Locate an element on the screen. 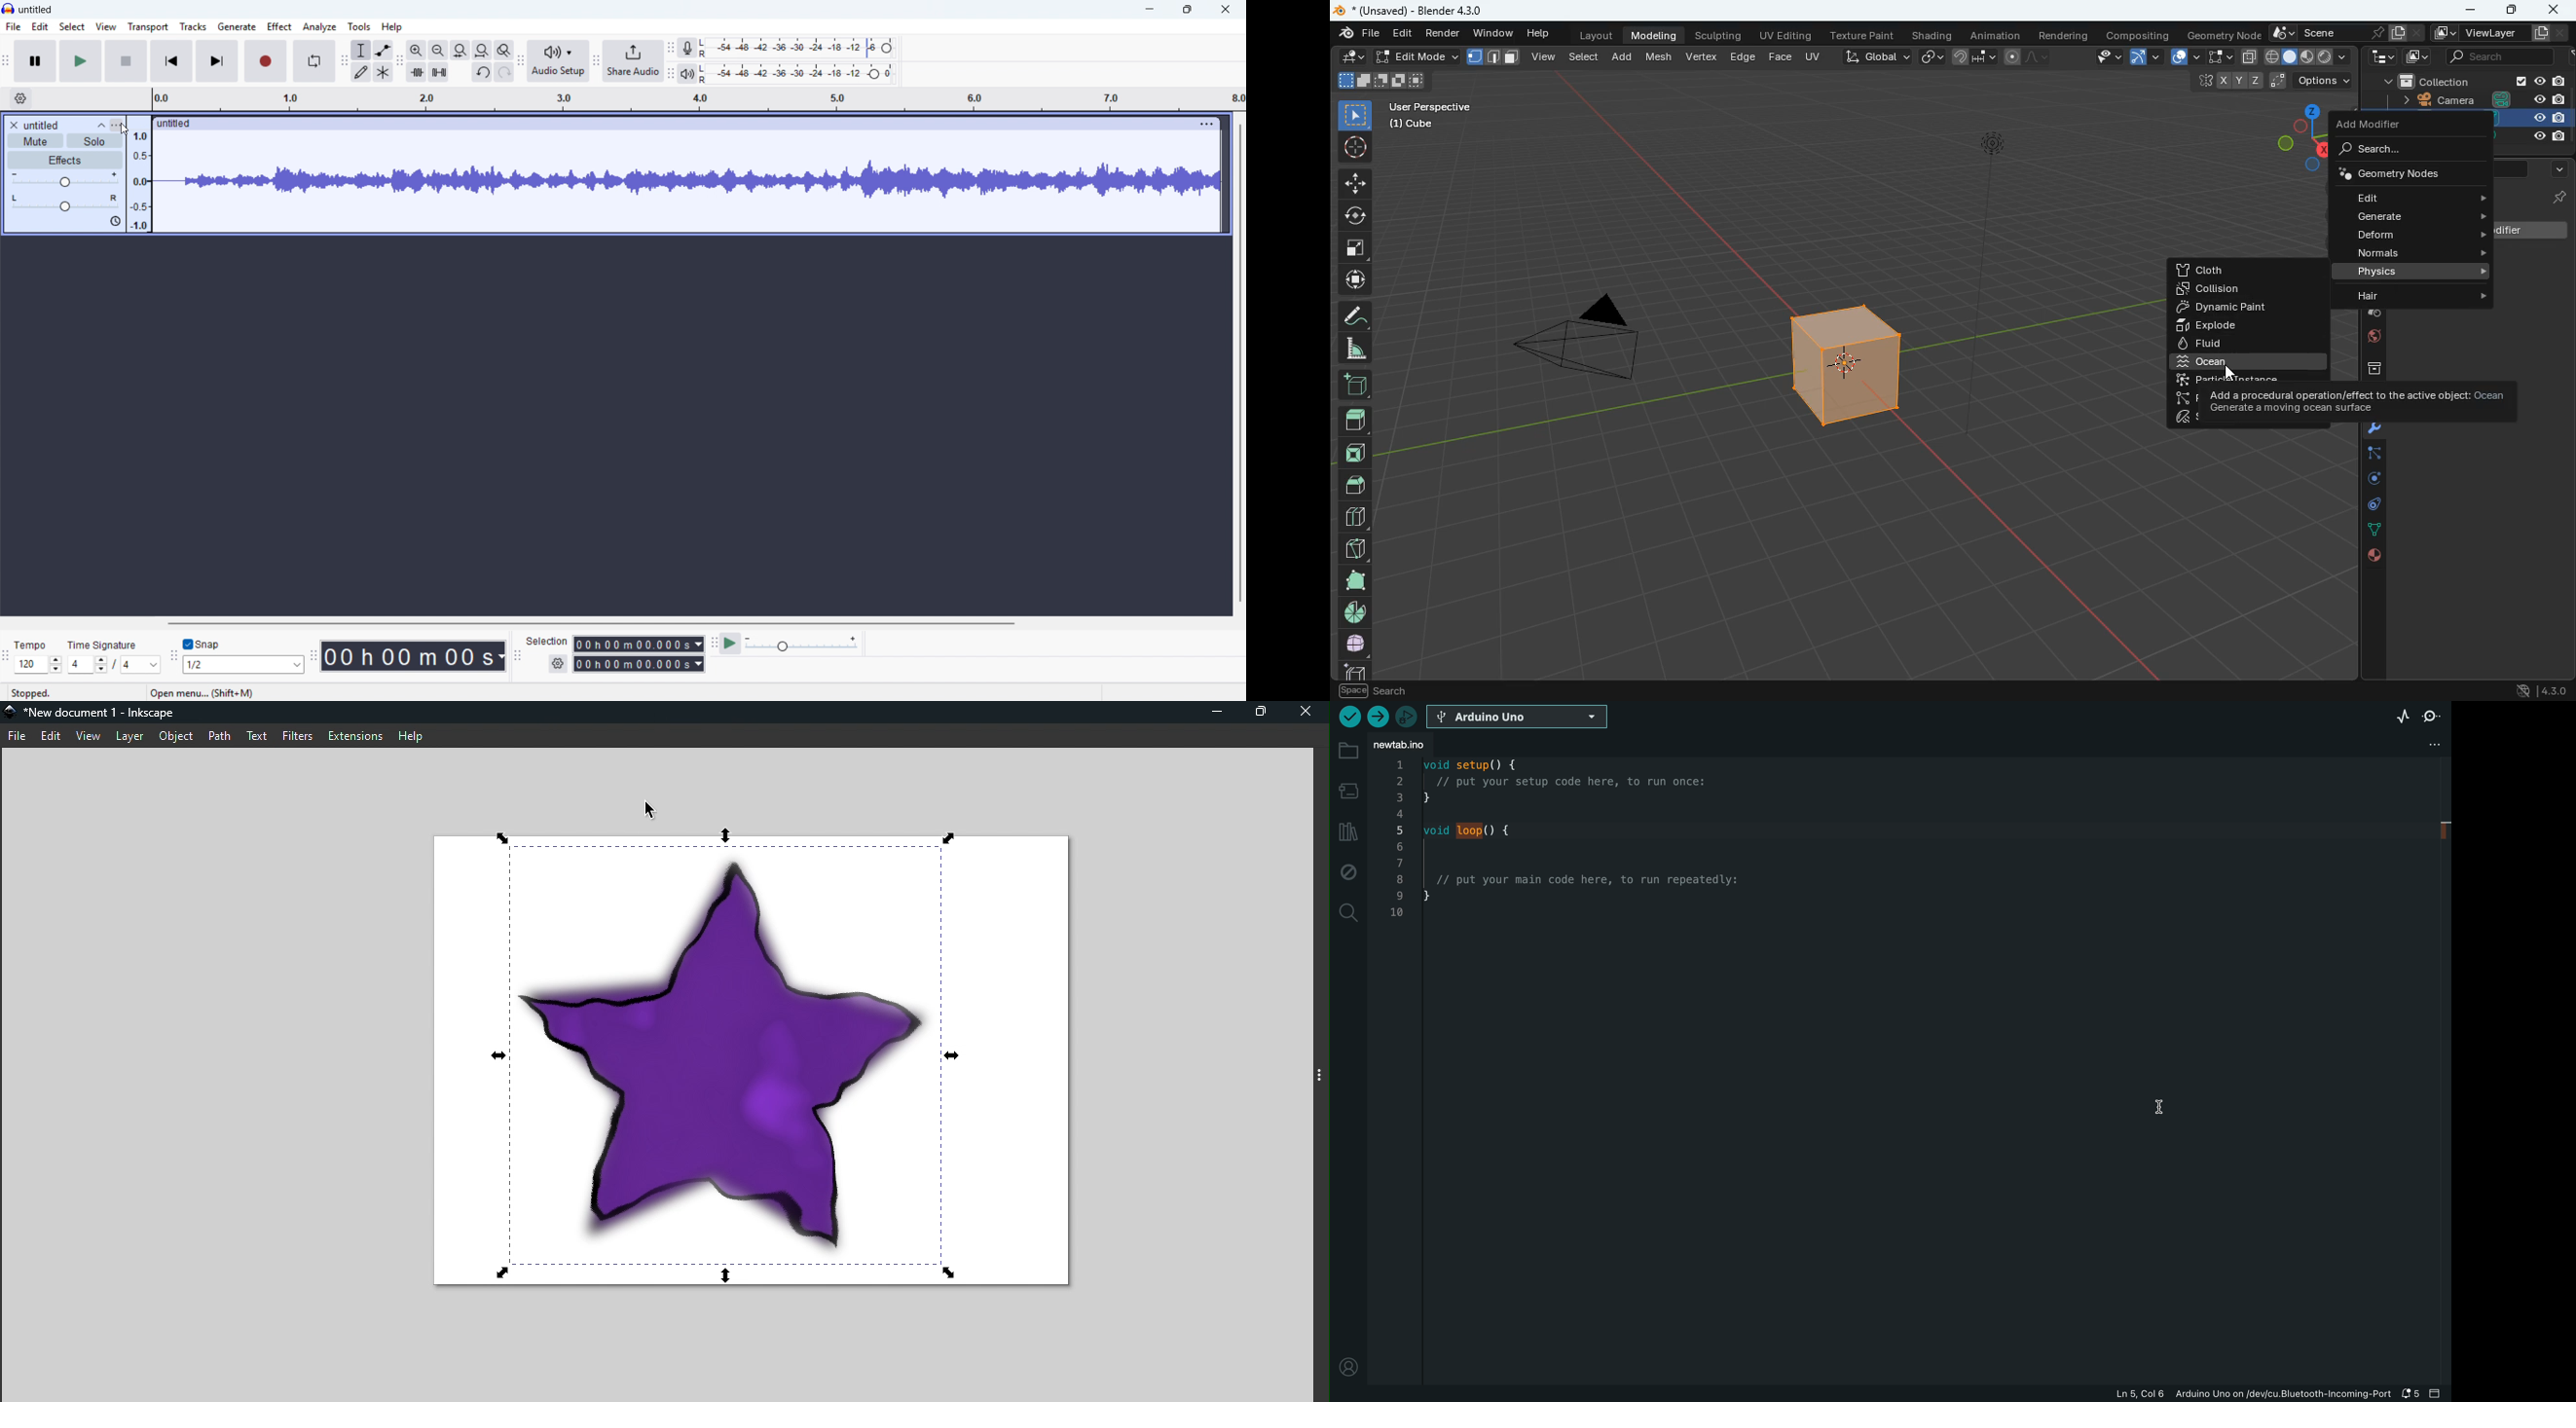  draw is located at coordinates (1354, 315).